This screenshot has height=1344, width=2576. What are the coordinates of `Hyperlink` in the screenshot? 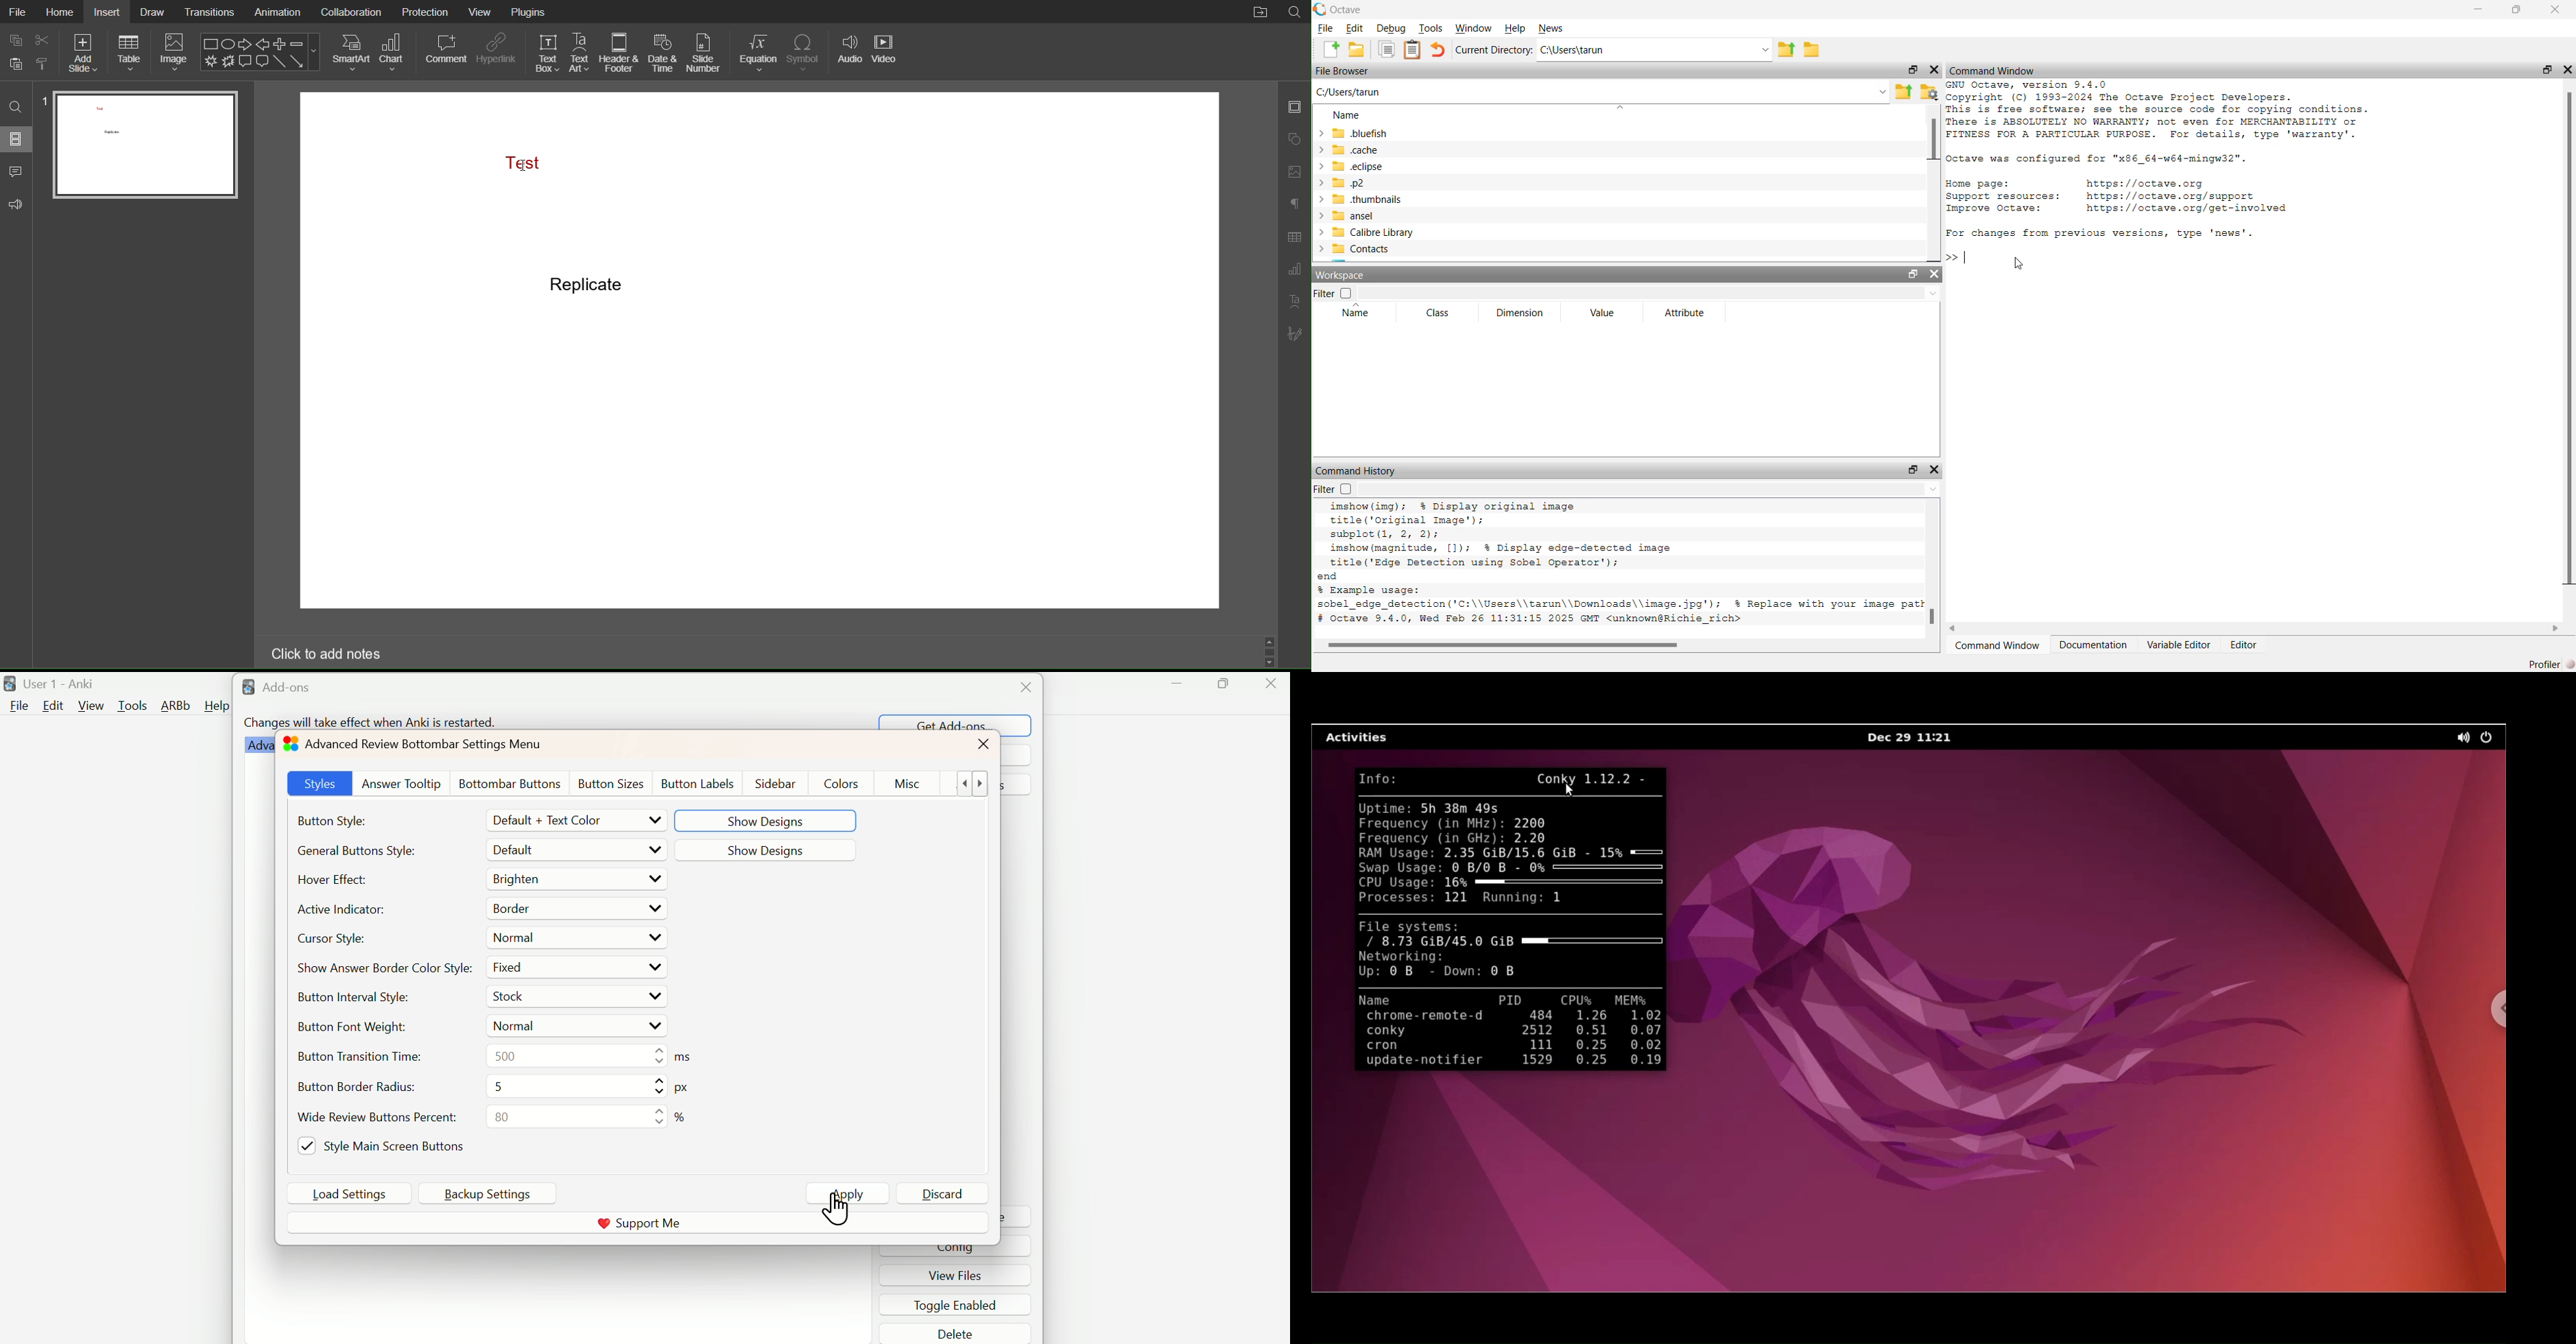 It's located at (498, 53).